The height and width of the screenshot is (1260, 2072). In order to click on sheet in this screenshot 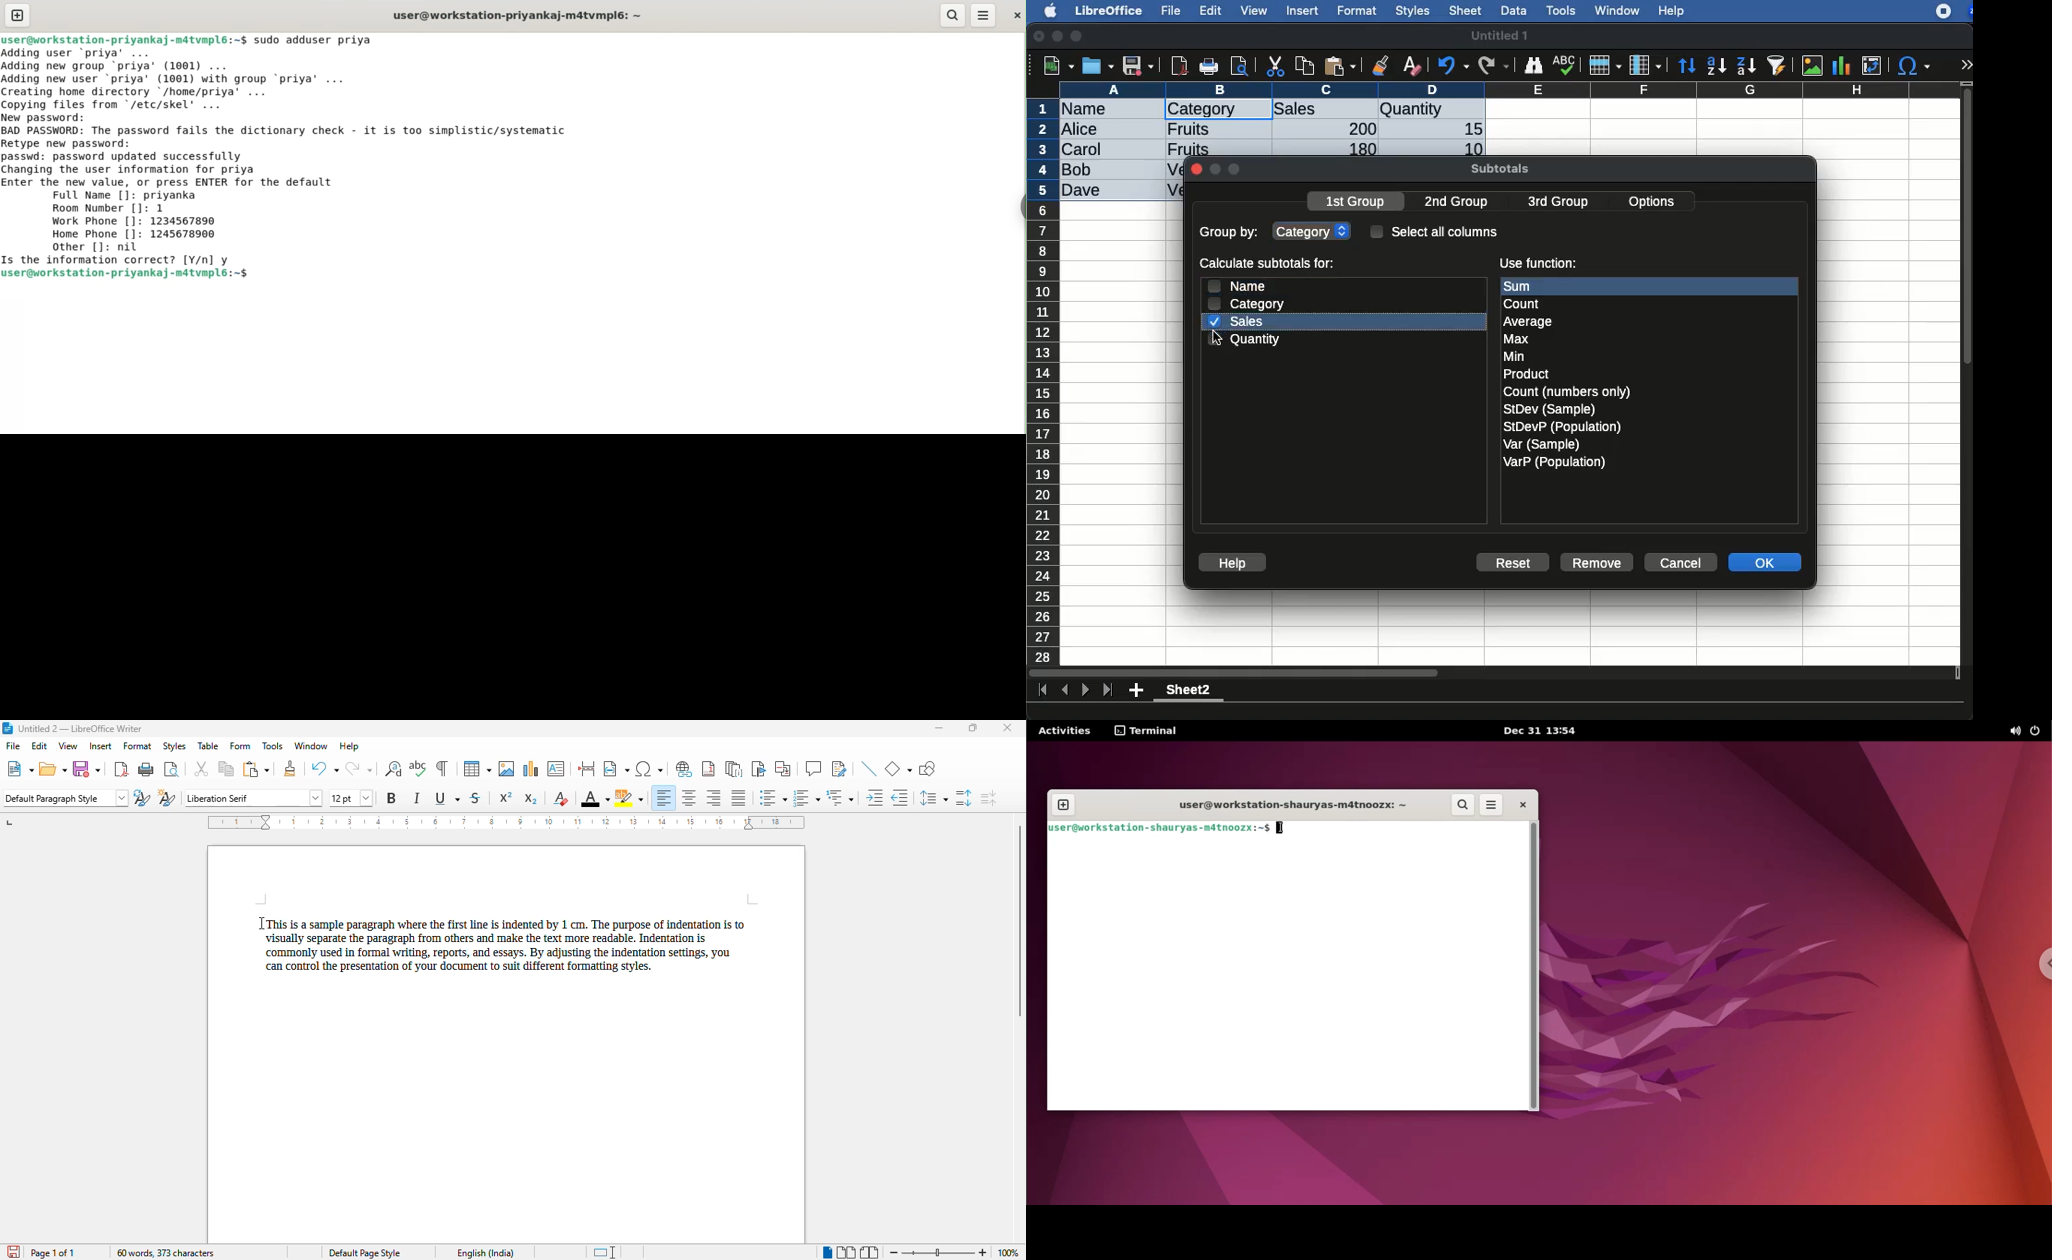, I will do `click(1466, 10)`.